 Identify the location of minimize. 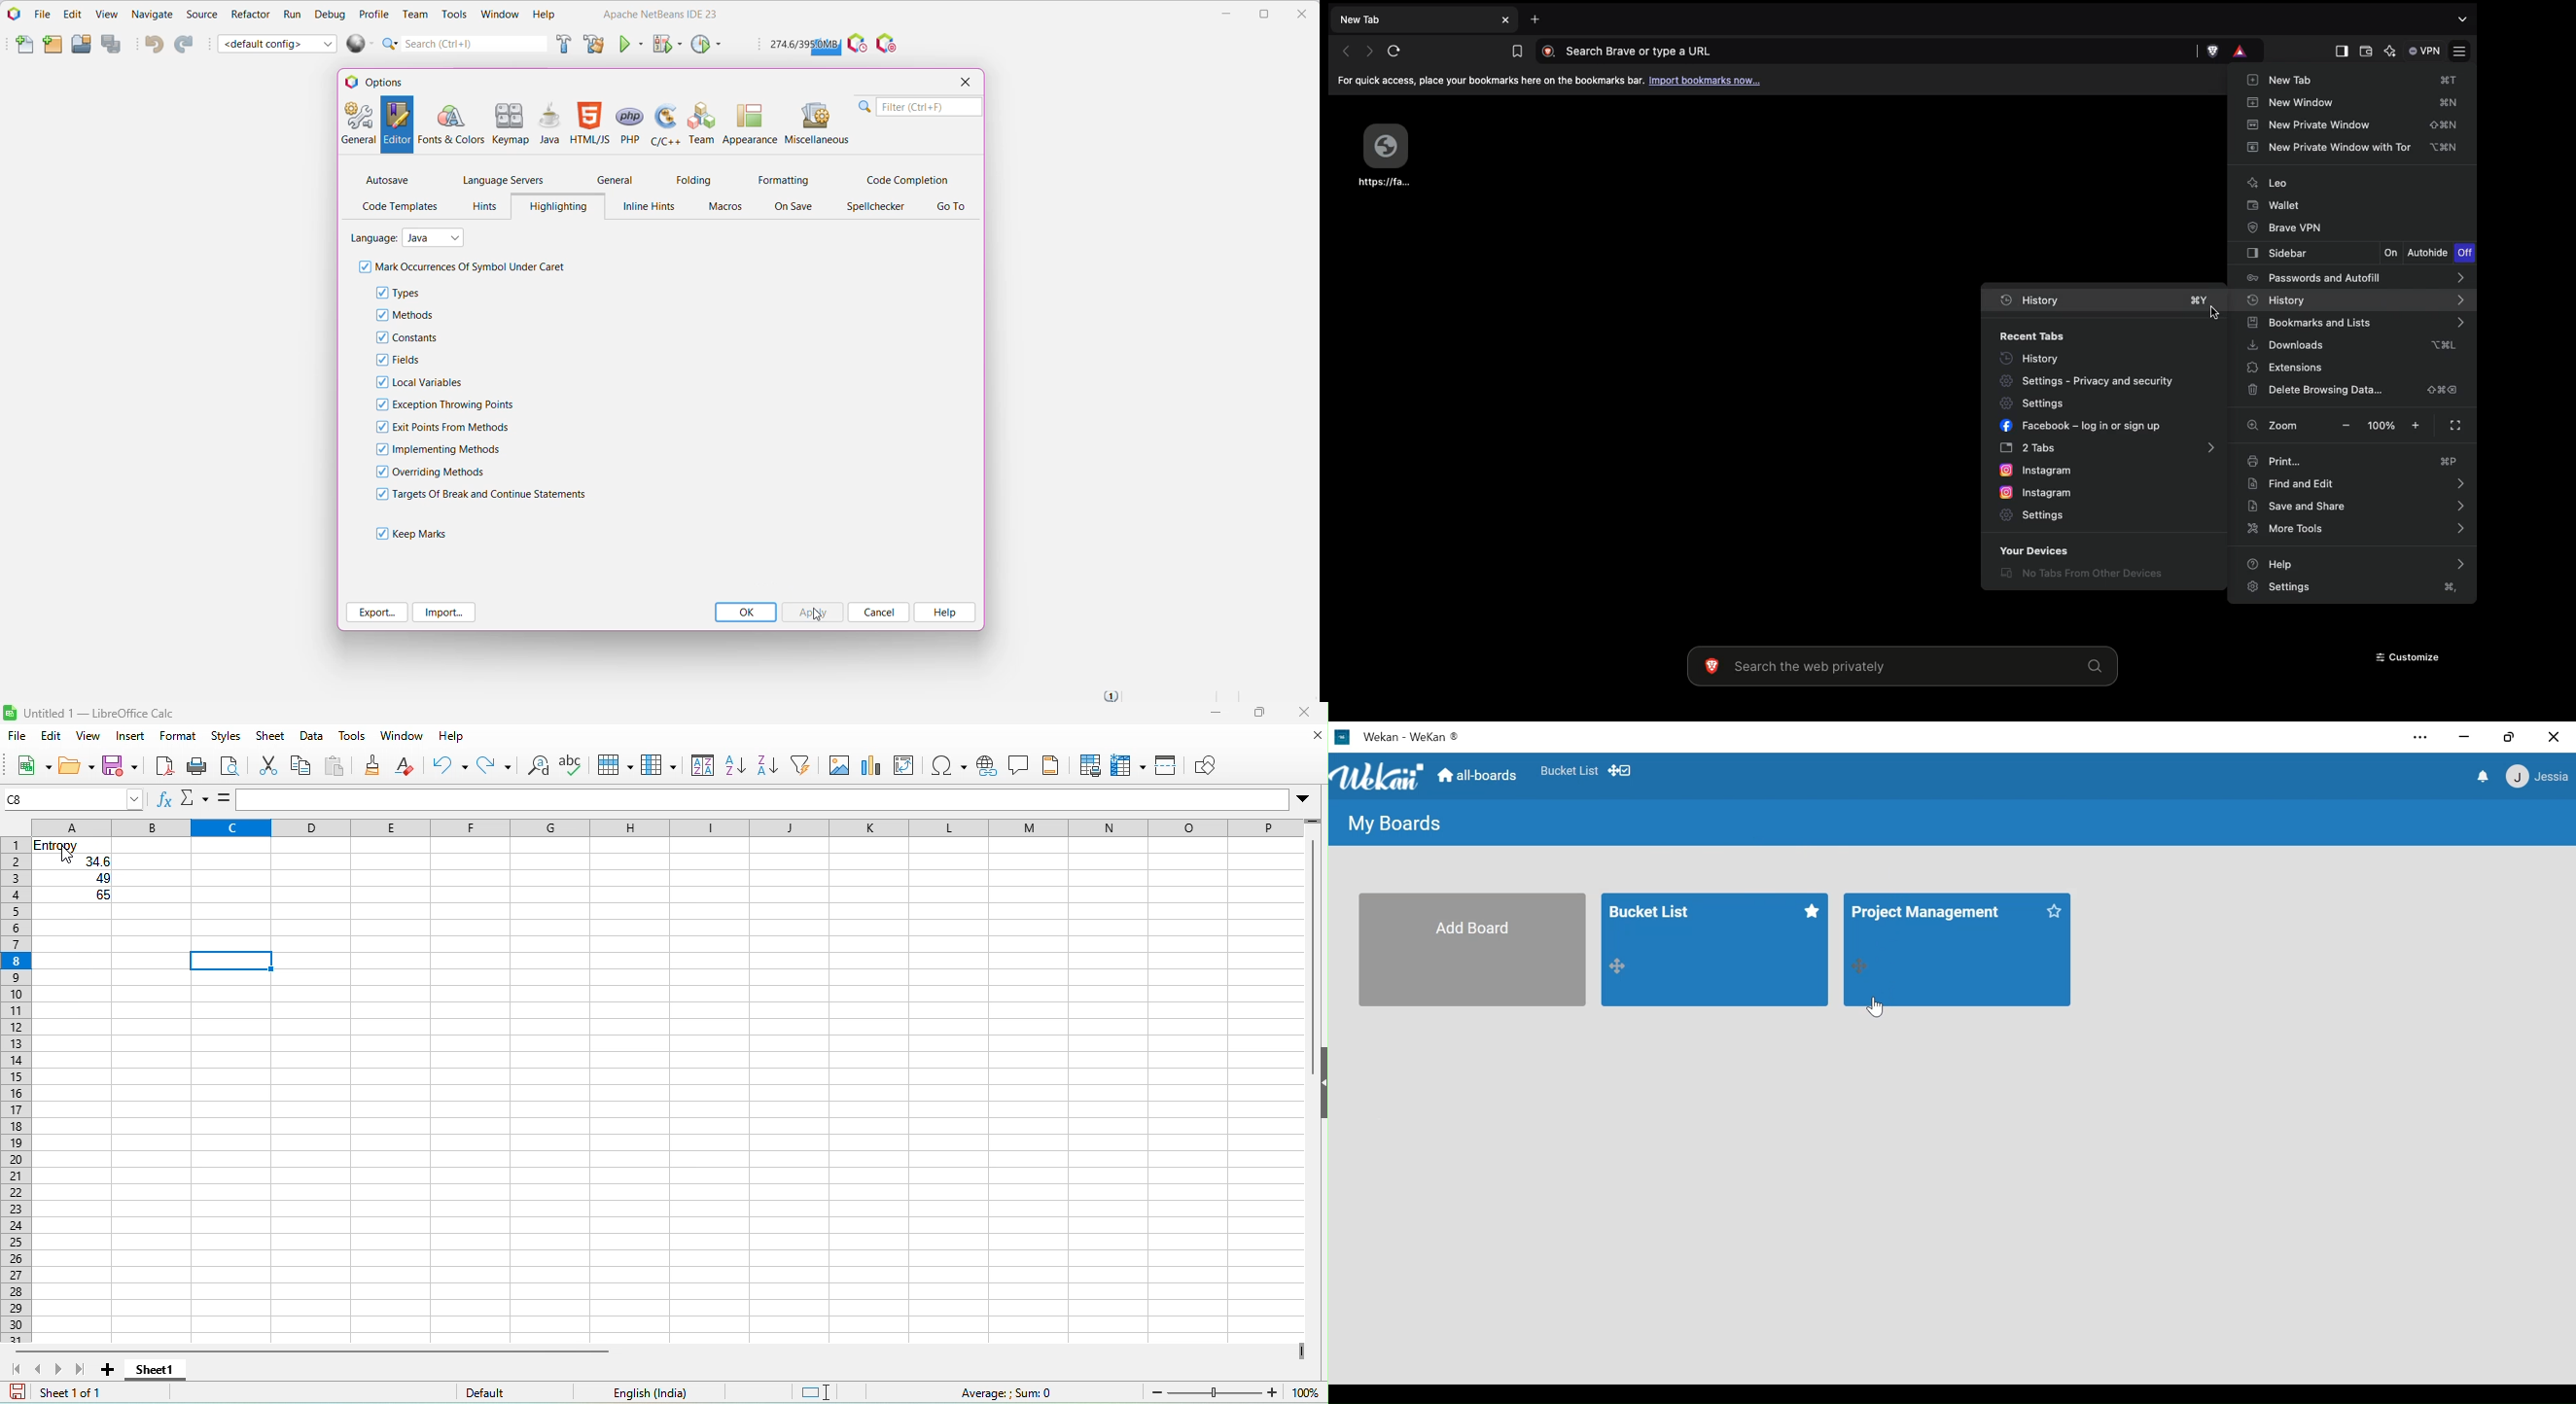
(2465, 736).